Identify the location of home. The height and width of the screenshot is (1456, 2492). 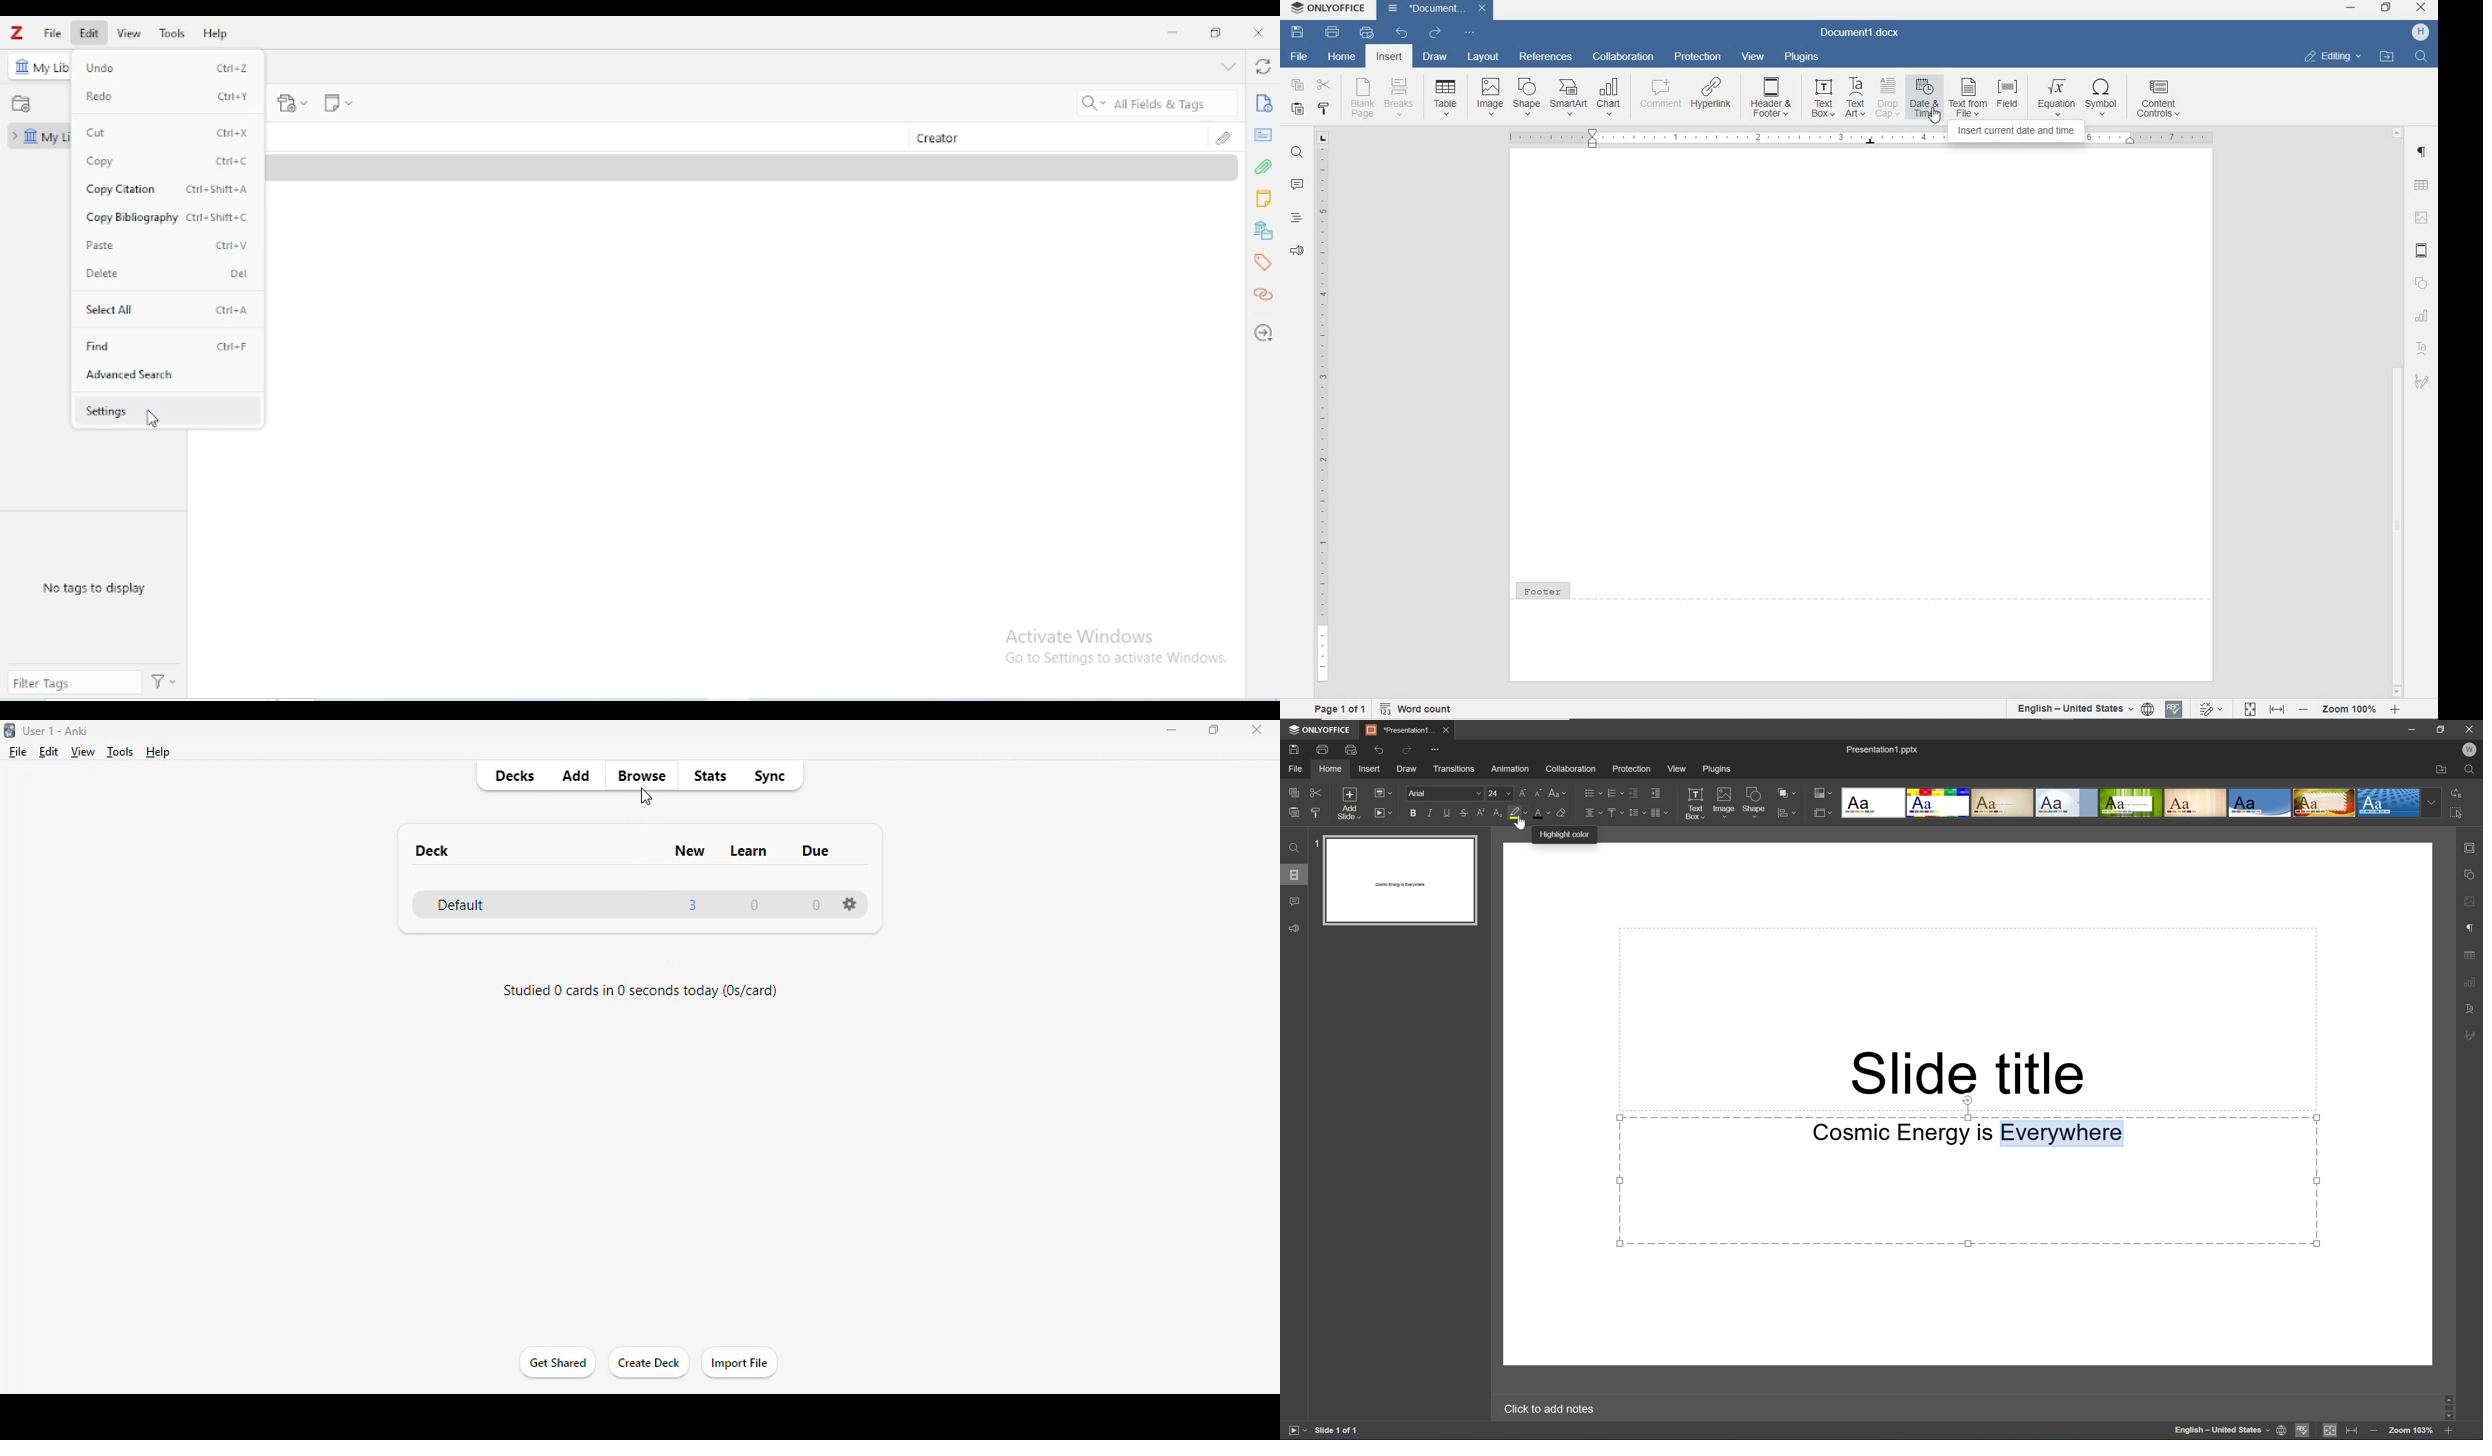
(1341, 58).